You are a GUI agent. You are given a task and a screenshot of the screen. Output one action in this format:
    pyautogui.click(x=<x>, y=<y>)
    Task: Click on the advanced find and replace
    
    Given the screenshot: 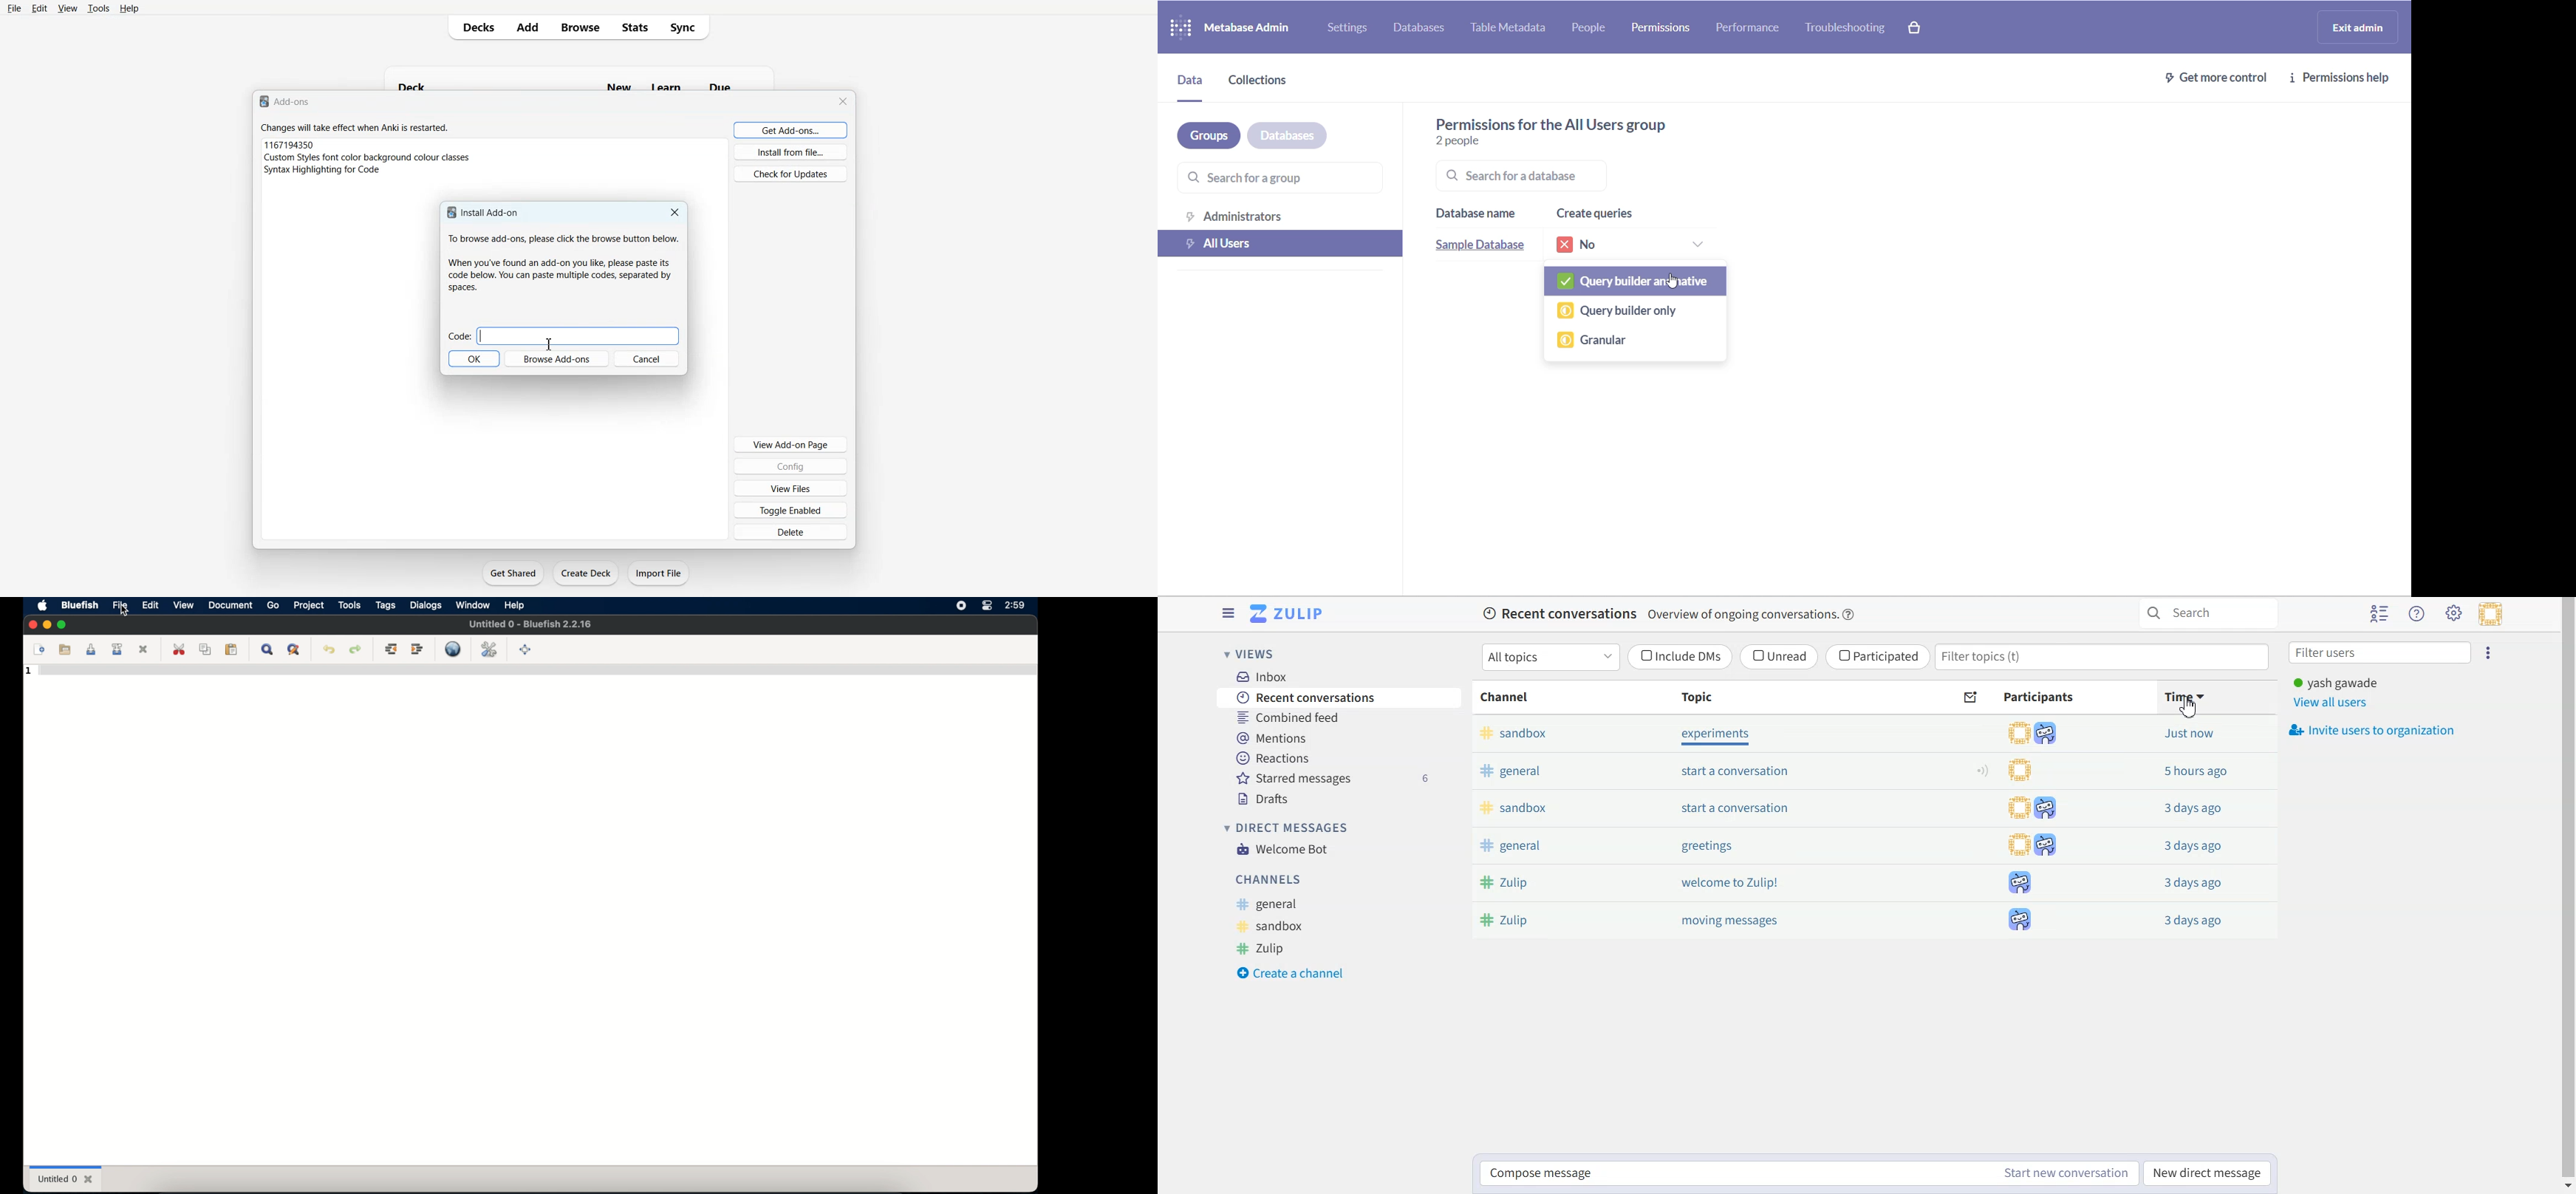 What is the action you would take?
    pyautogui.click(x=295, y=650)
    